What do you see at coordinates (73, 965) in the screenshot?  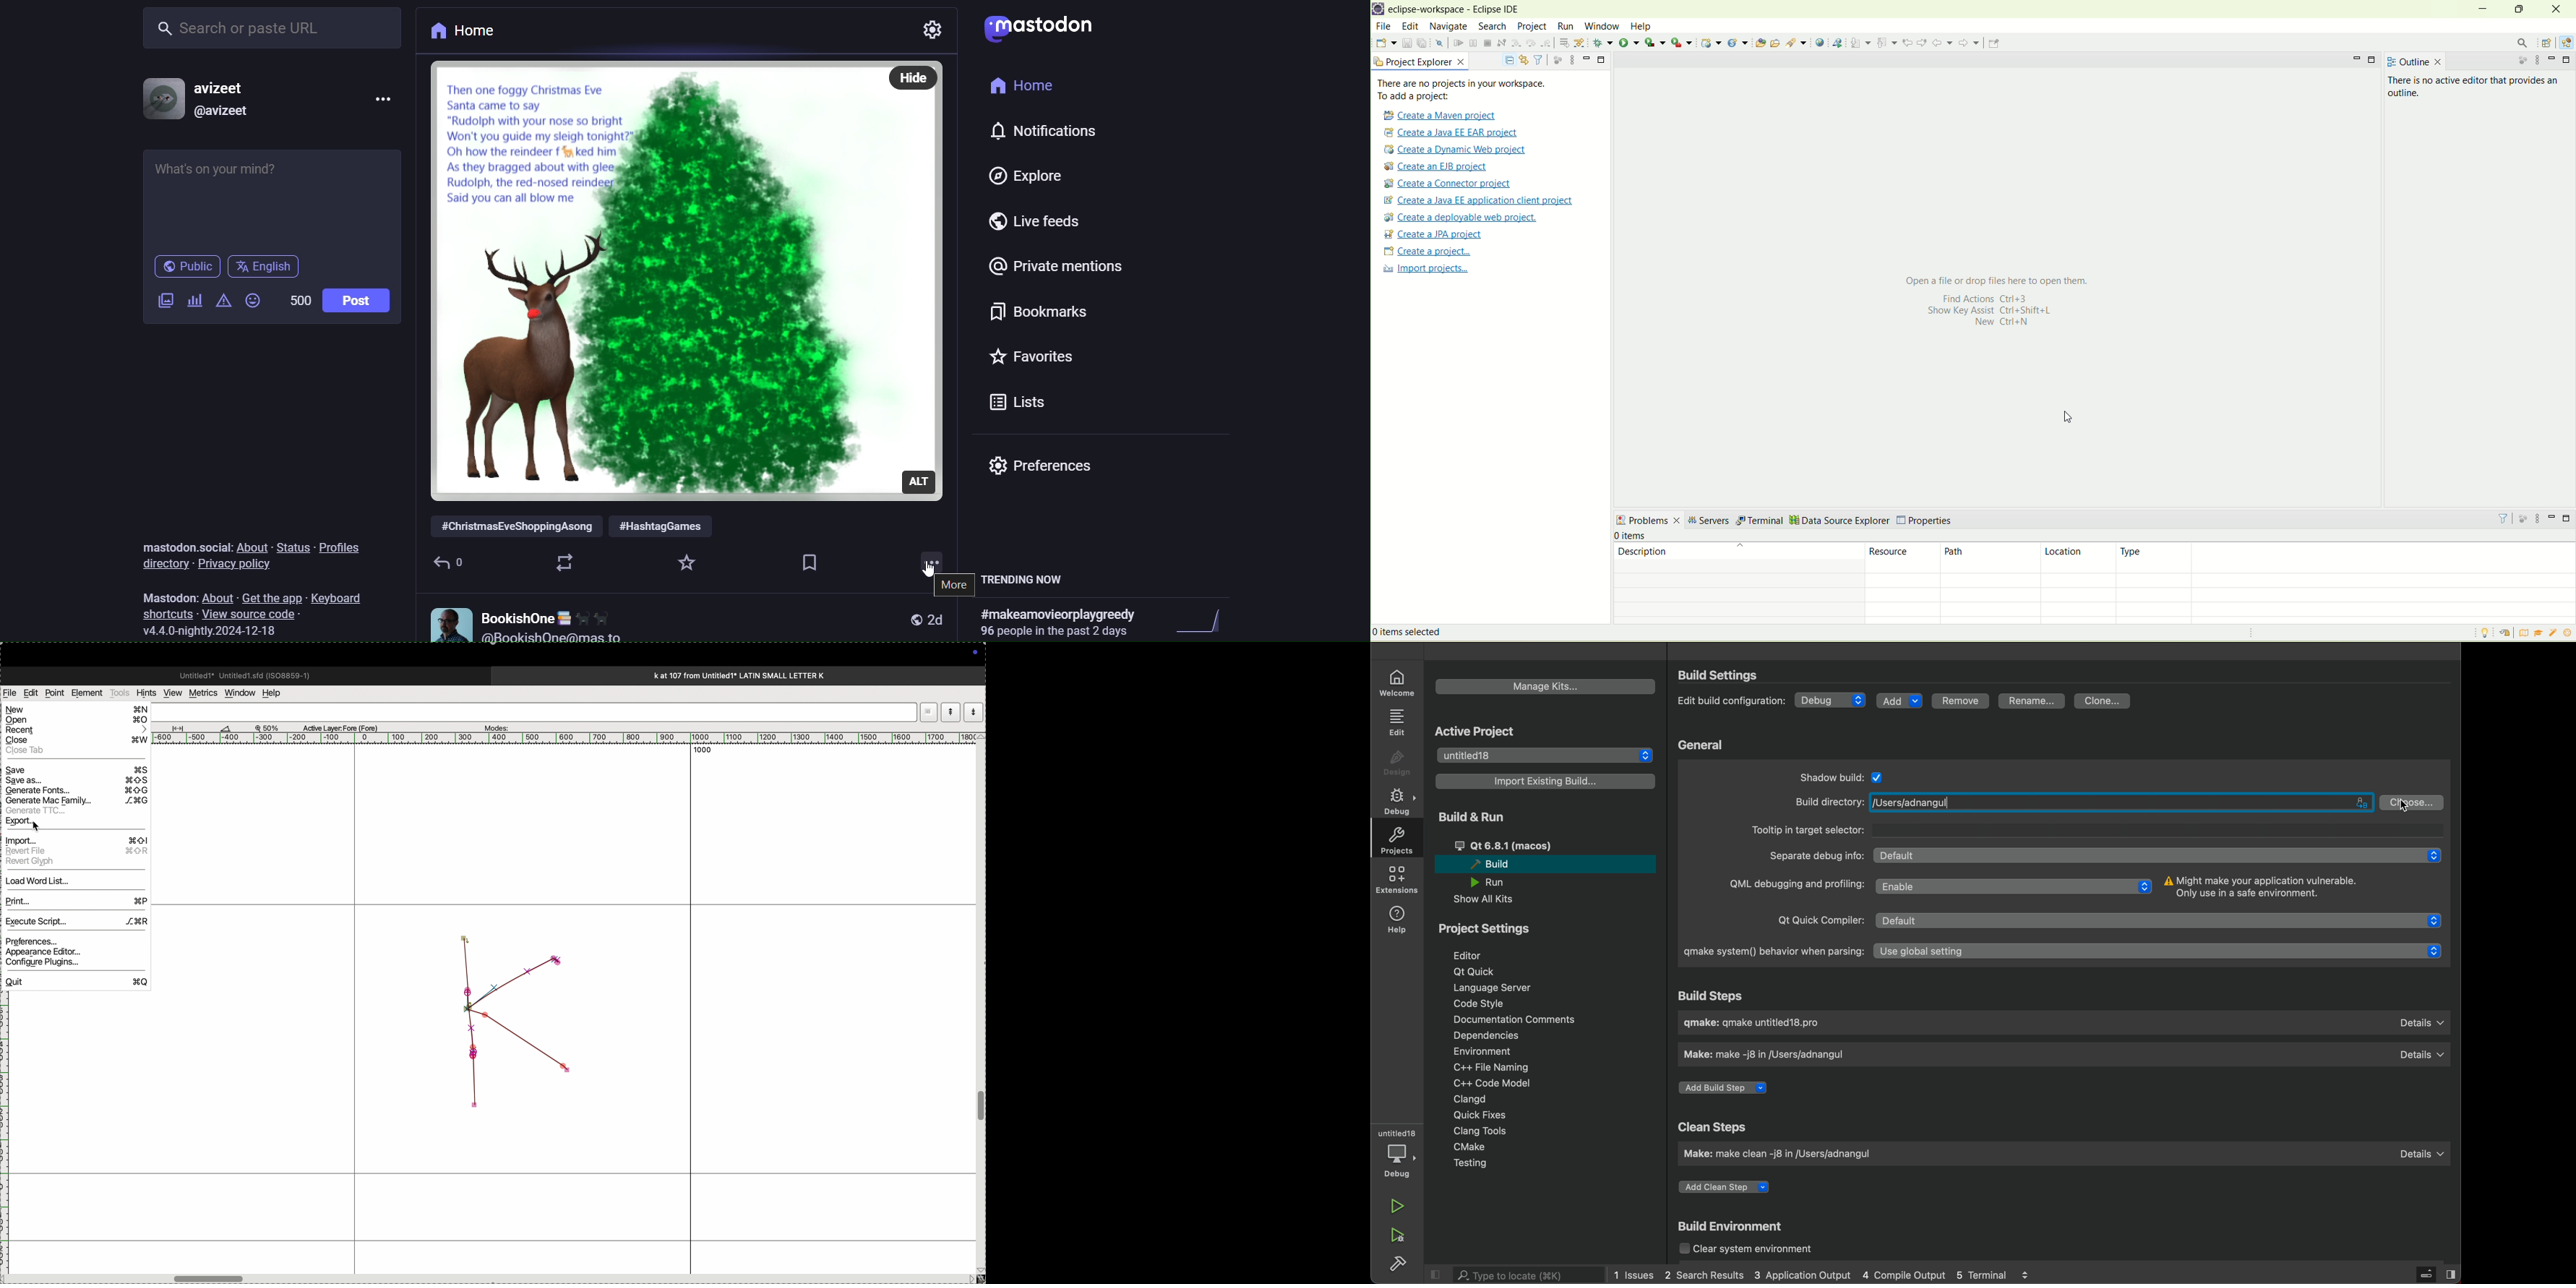 I see `configure plugins` at bounding box center [73, 965].